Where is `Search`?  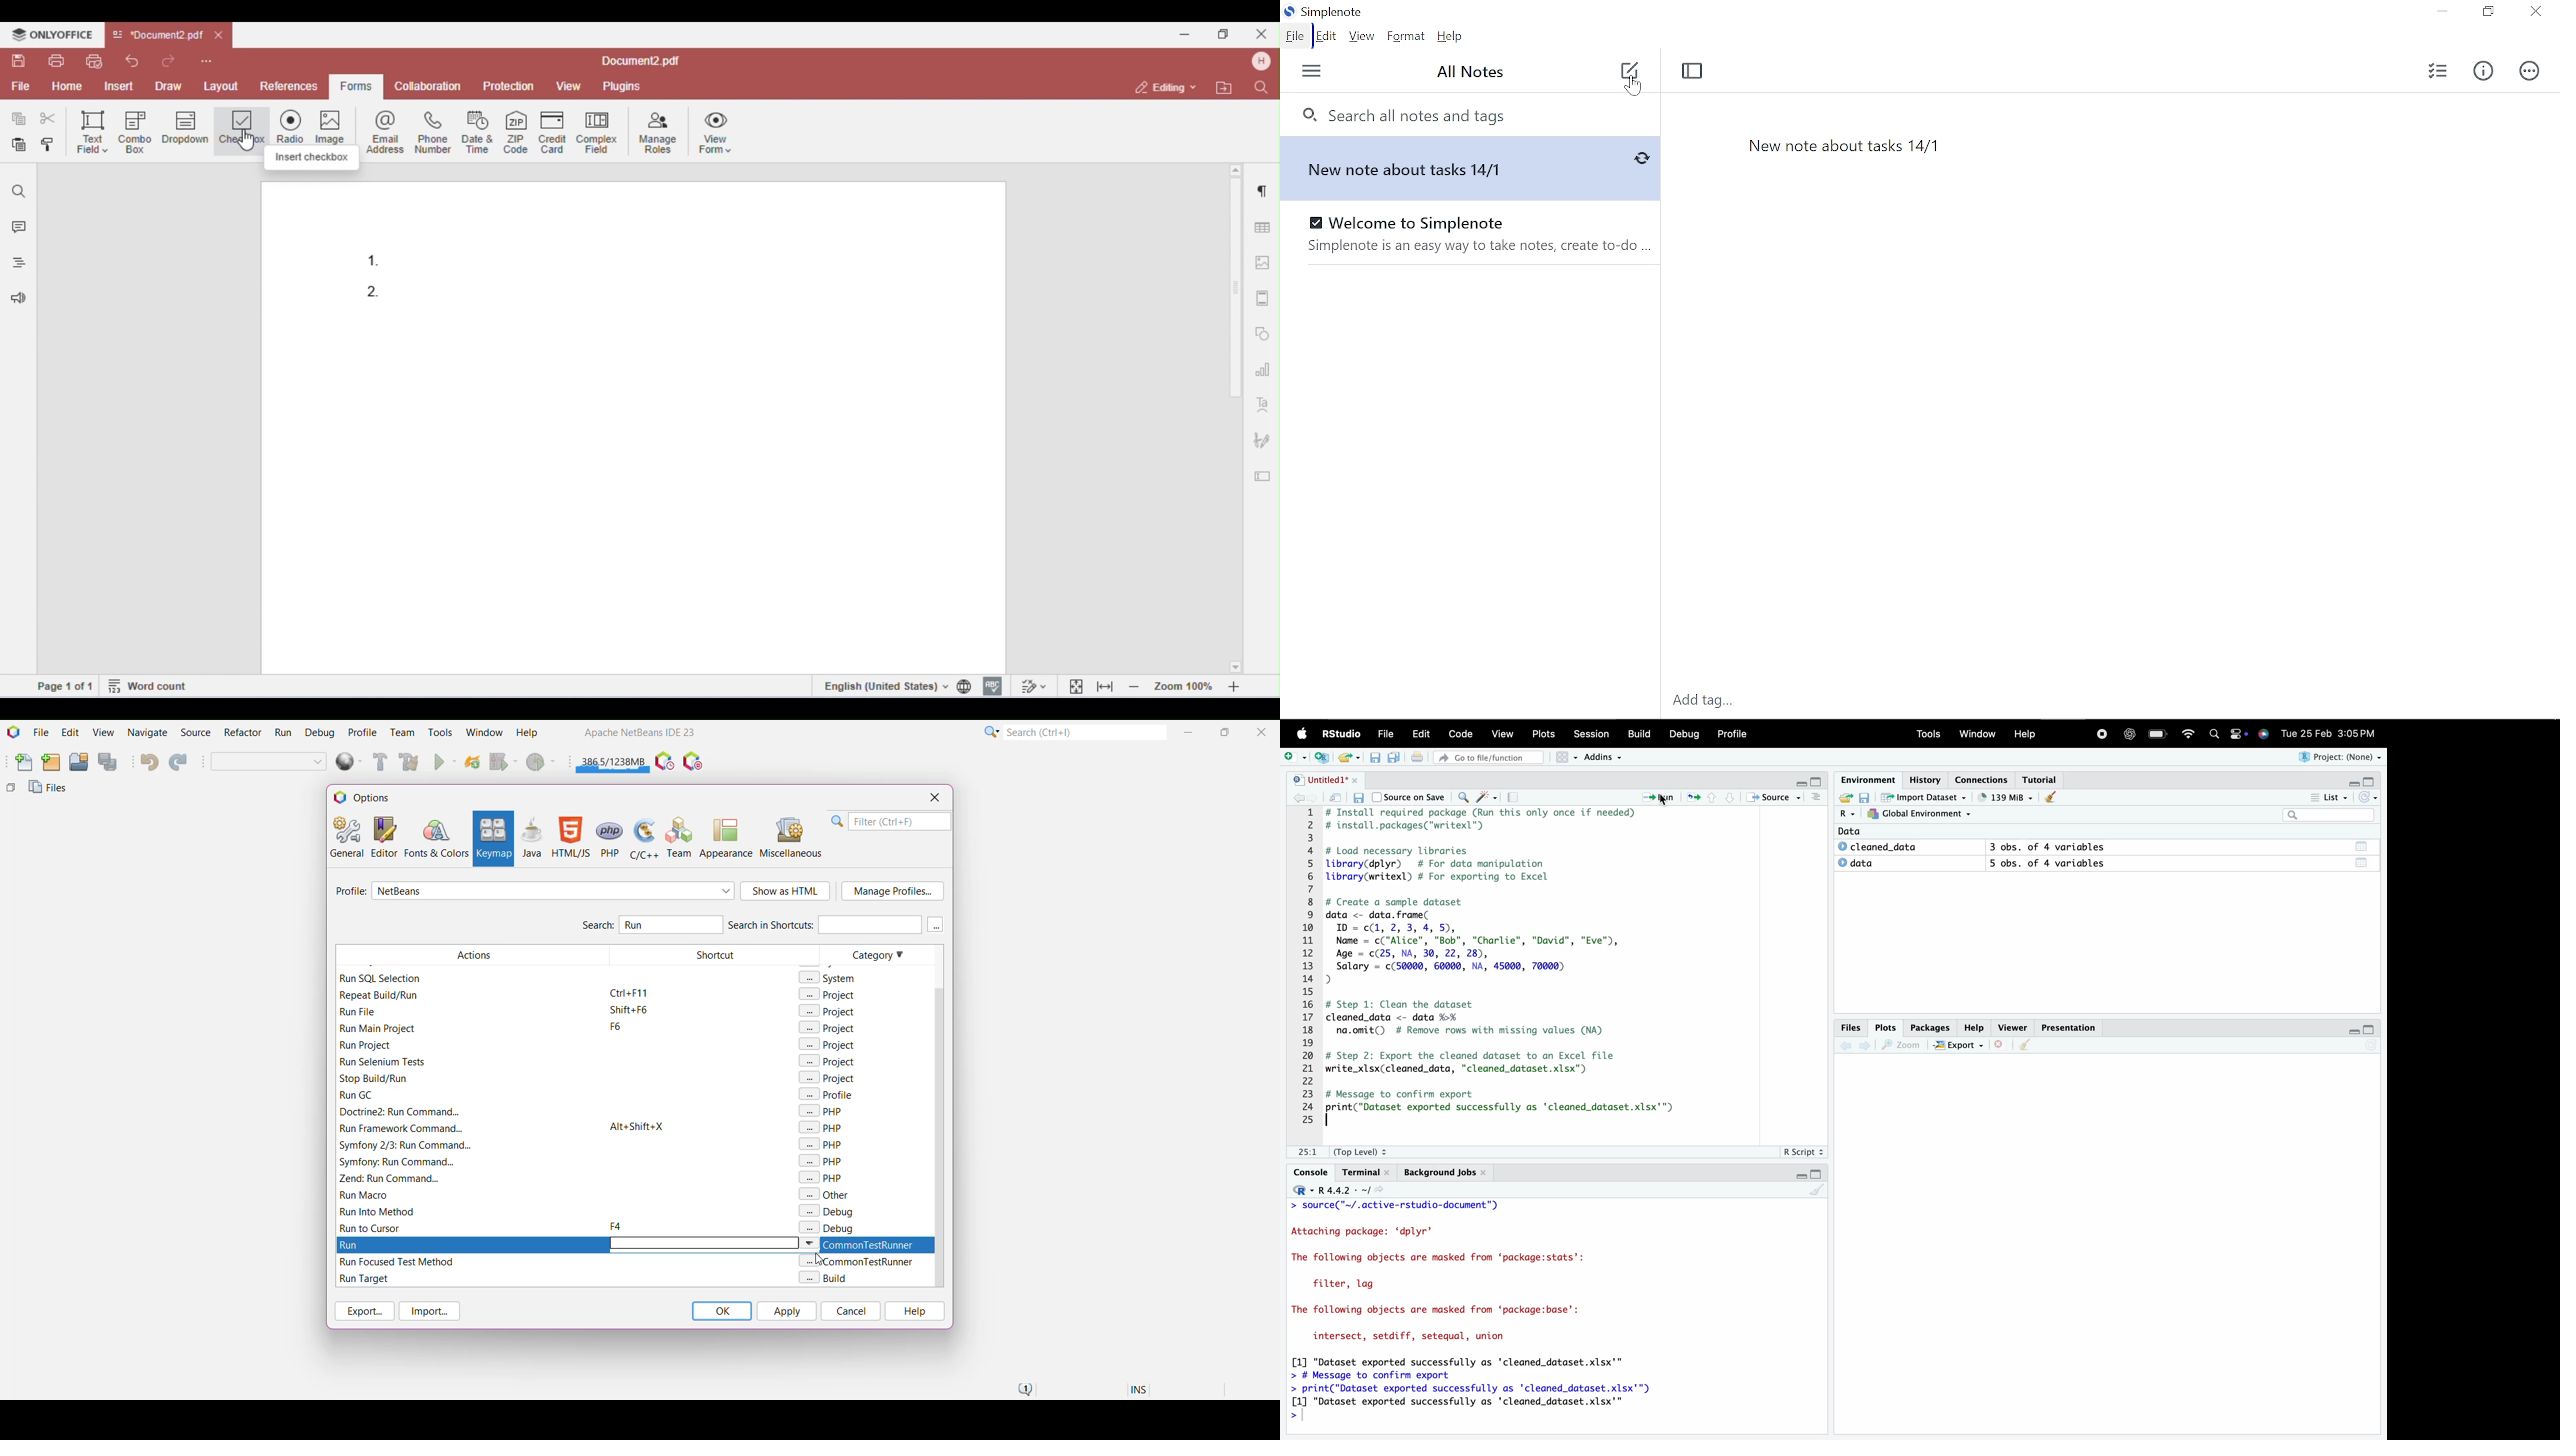
Search is located at coordinates (2215, 734).